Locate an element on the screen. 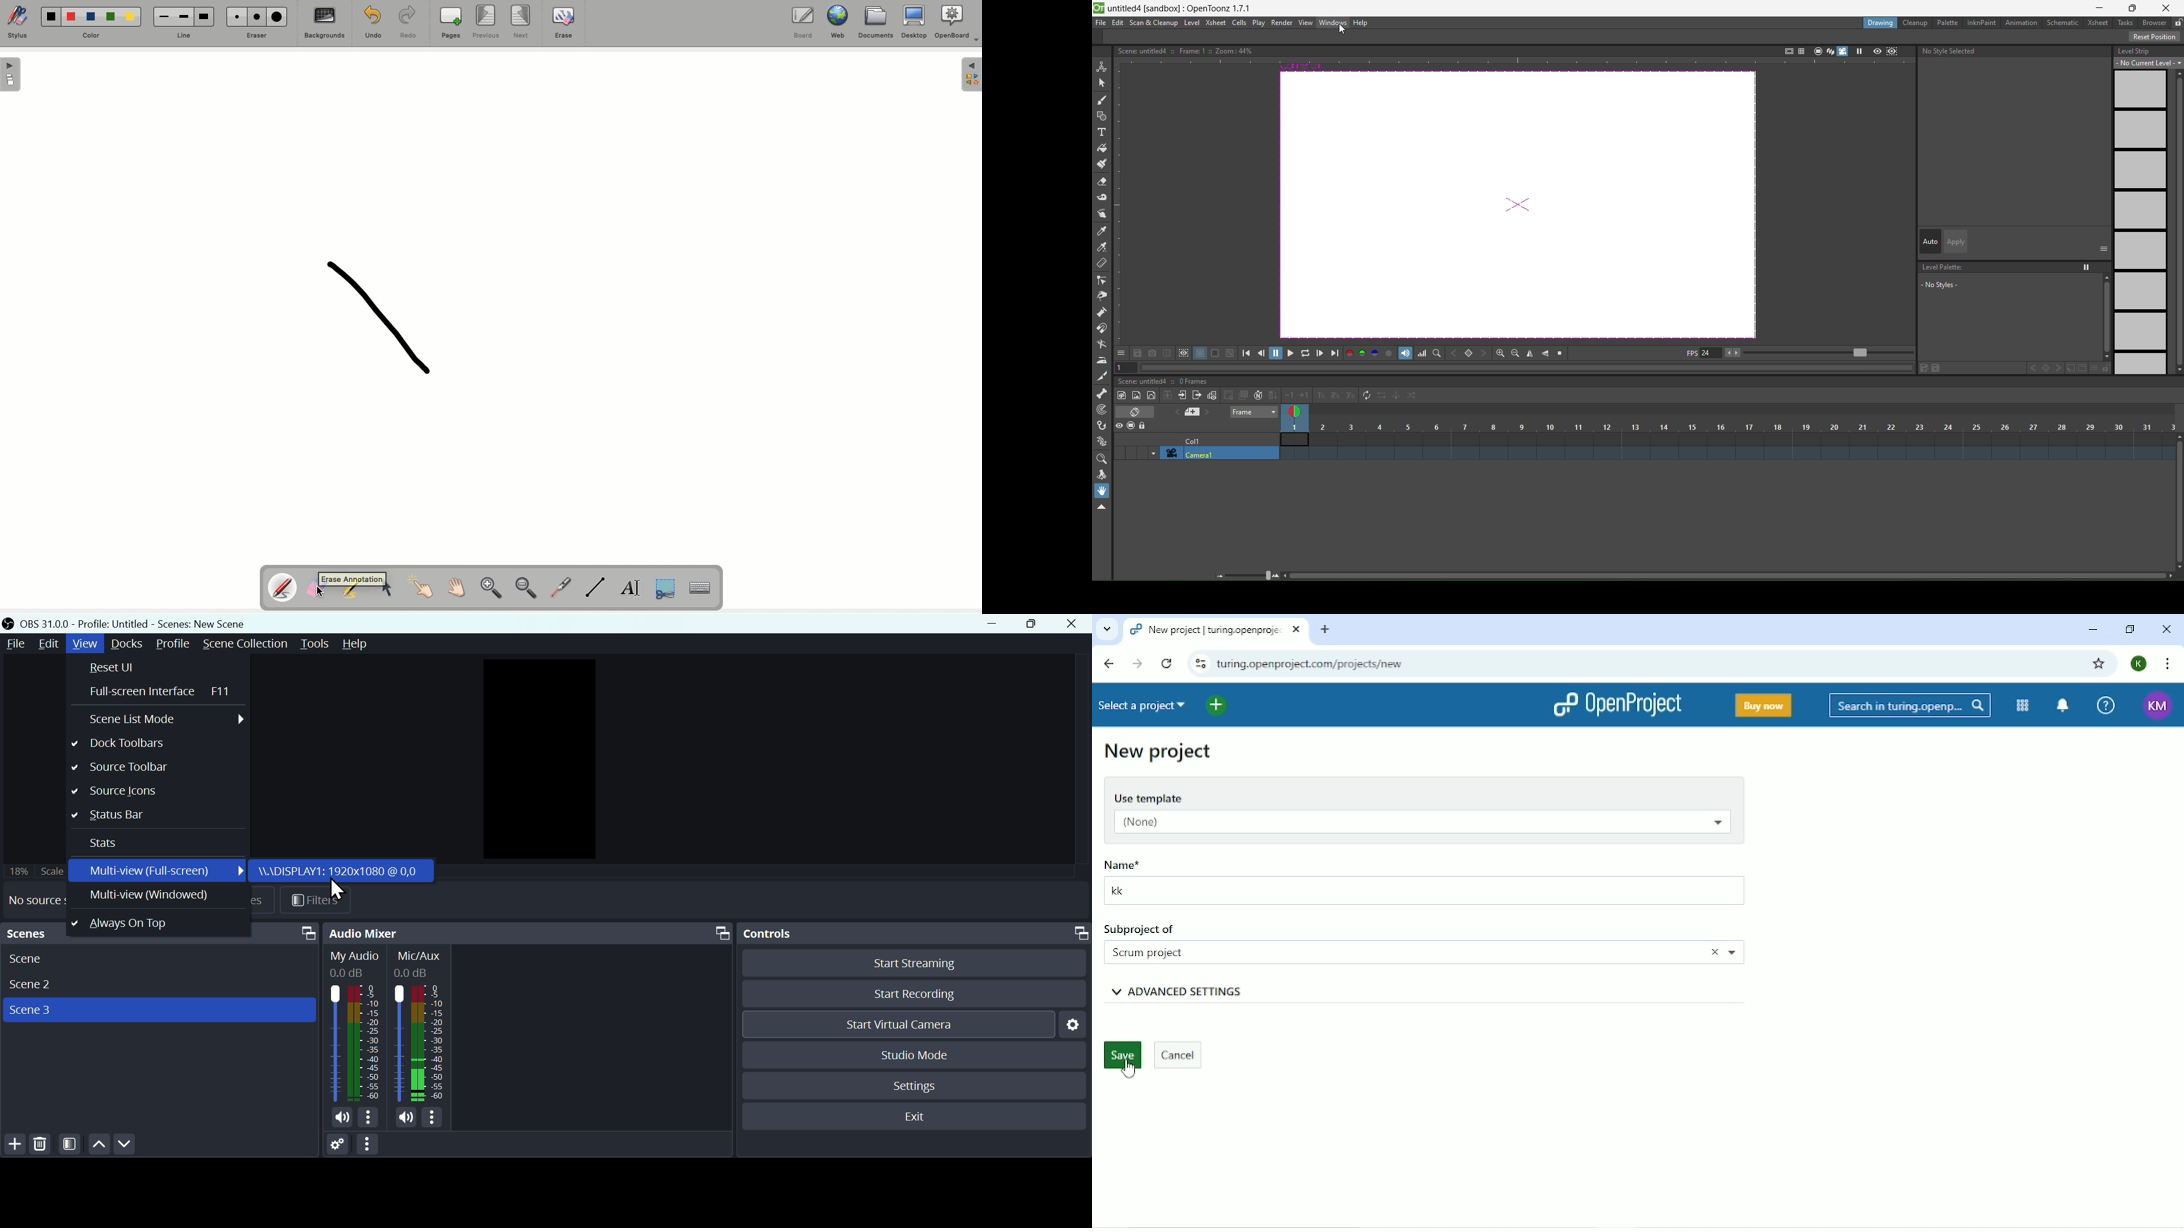 The image size is (2184, 1232). icon is located at coordinates (1132, 427).